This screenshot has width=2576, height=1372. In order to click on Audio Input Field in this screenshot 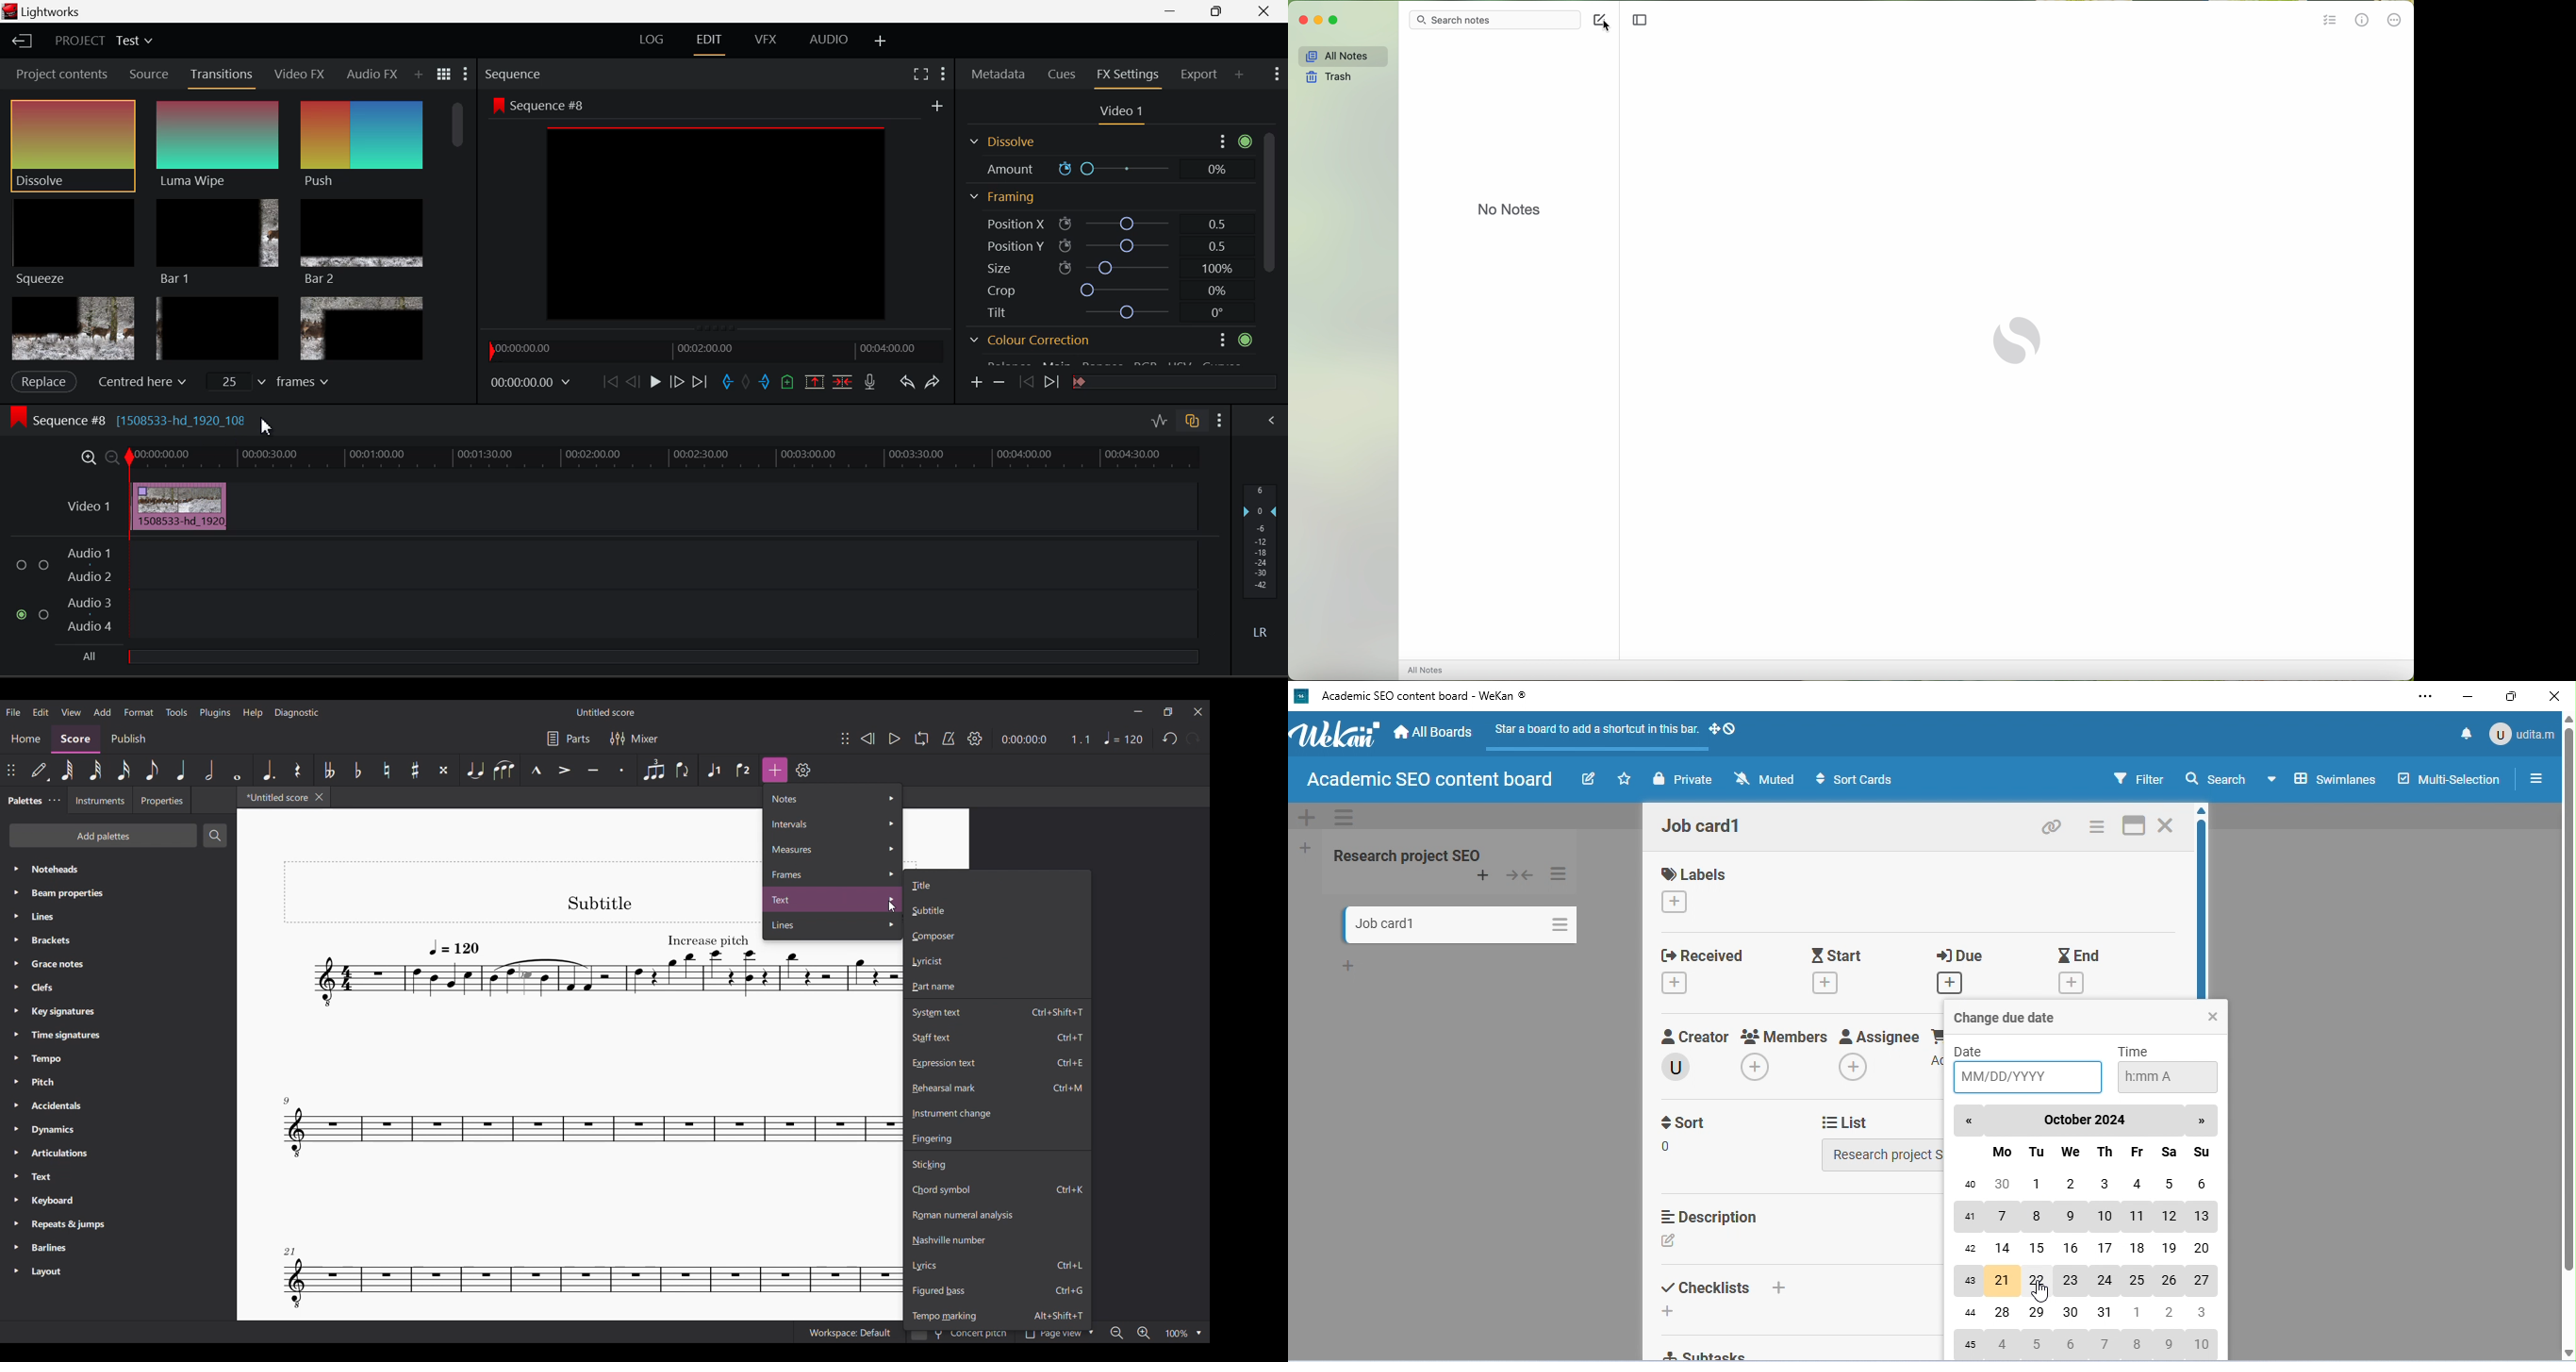, I will do `click(661, 617)`.